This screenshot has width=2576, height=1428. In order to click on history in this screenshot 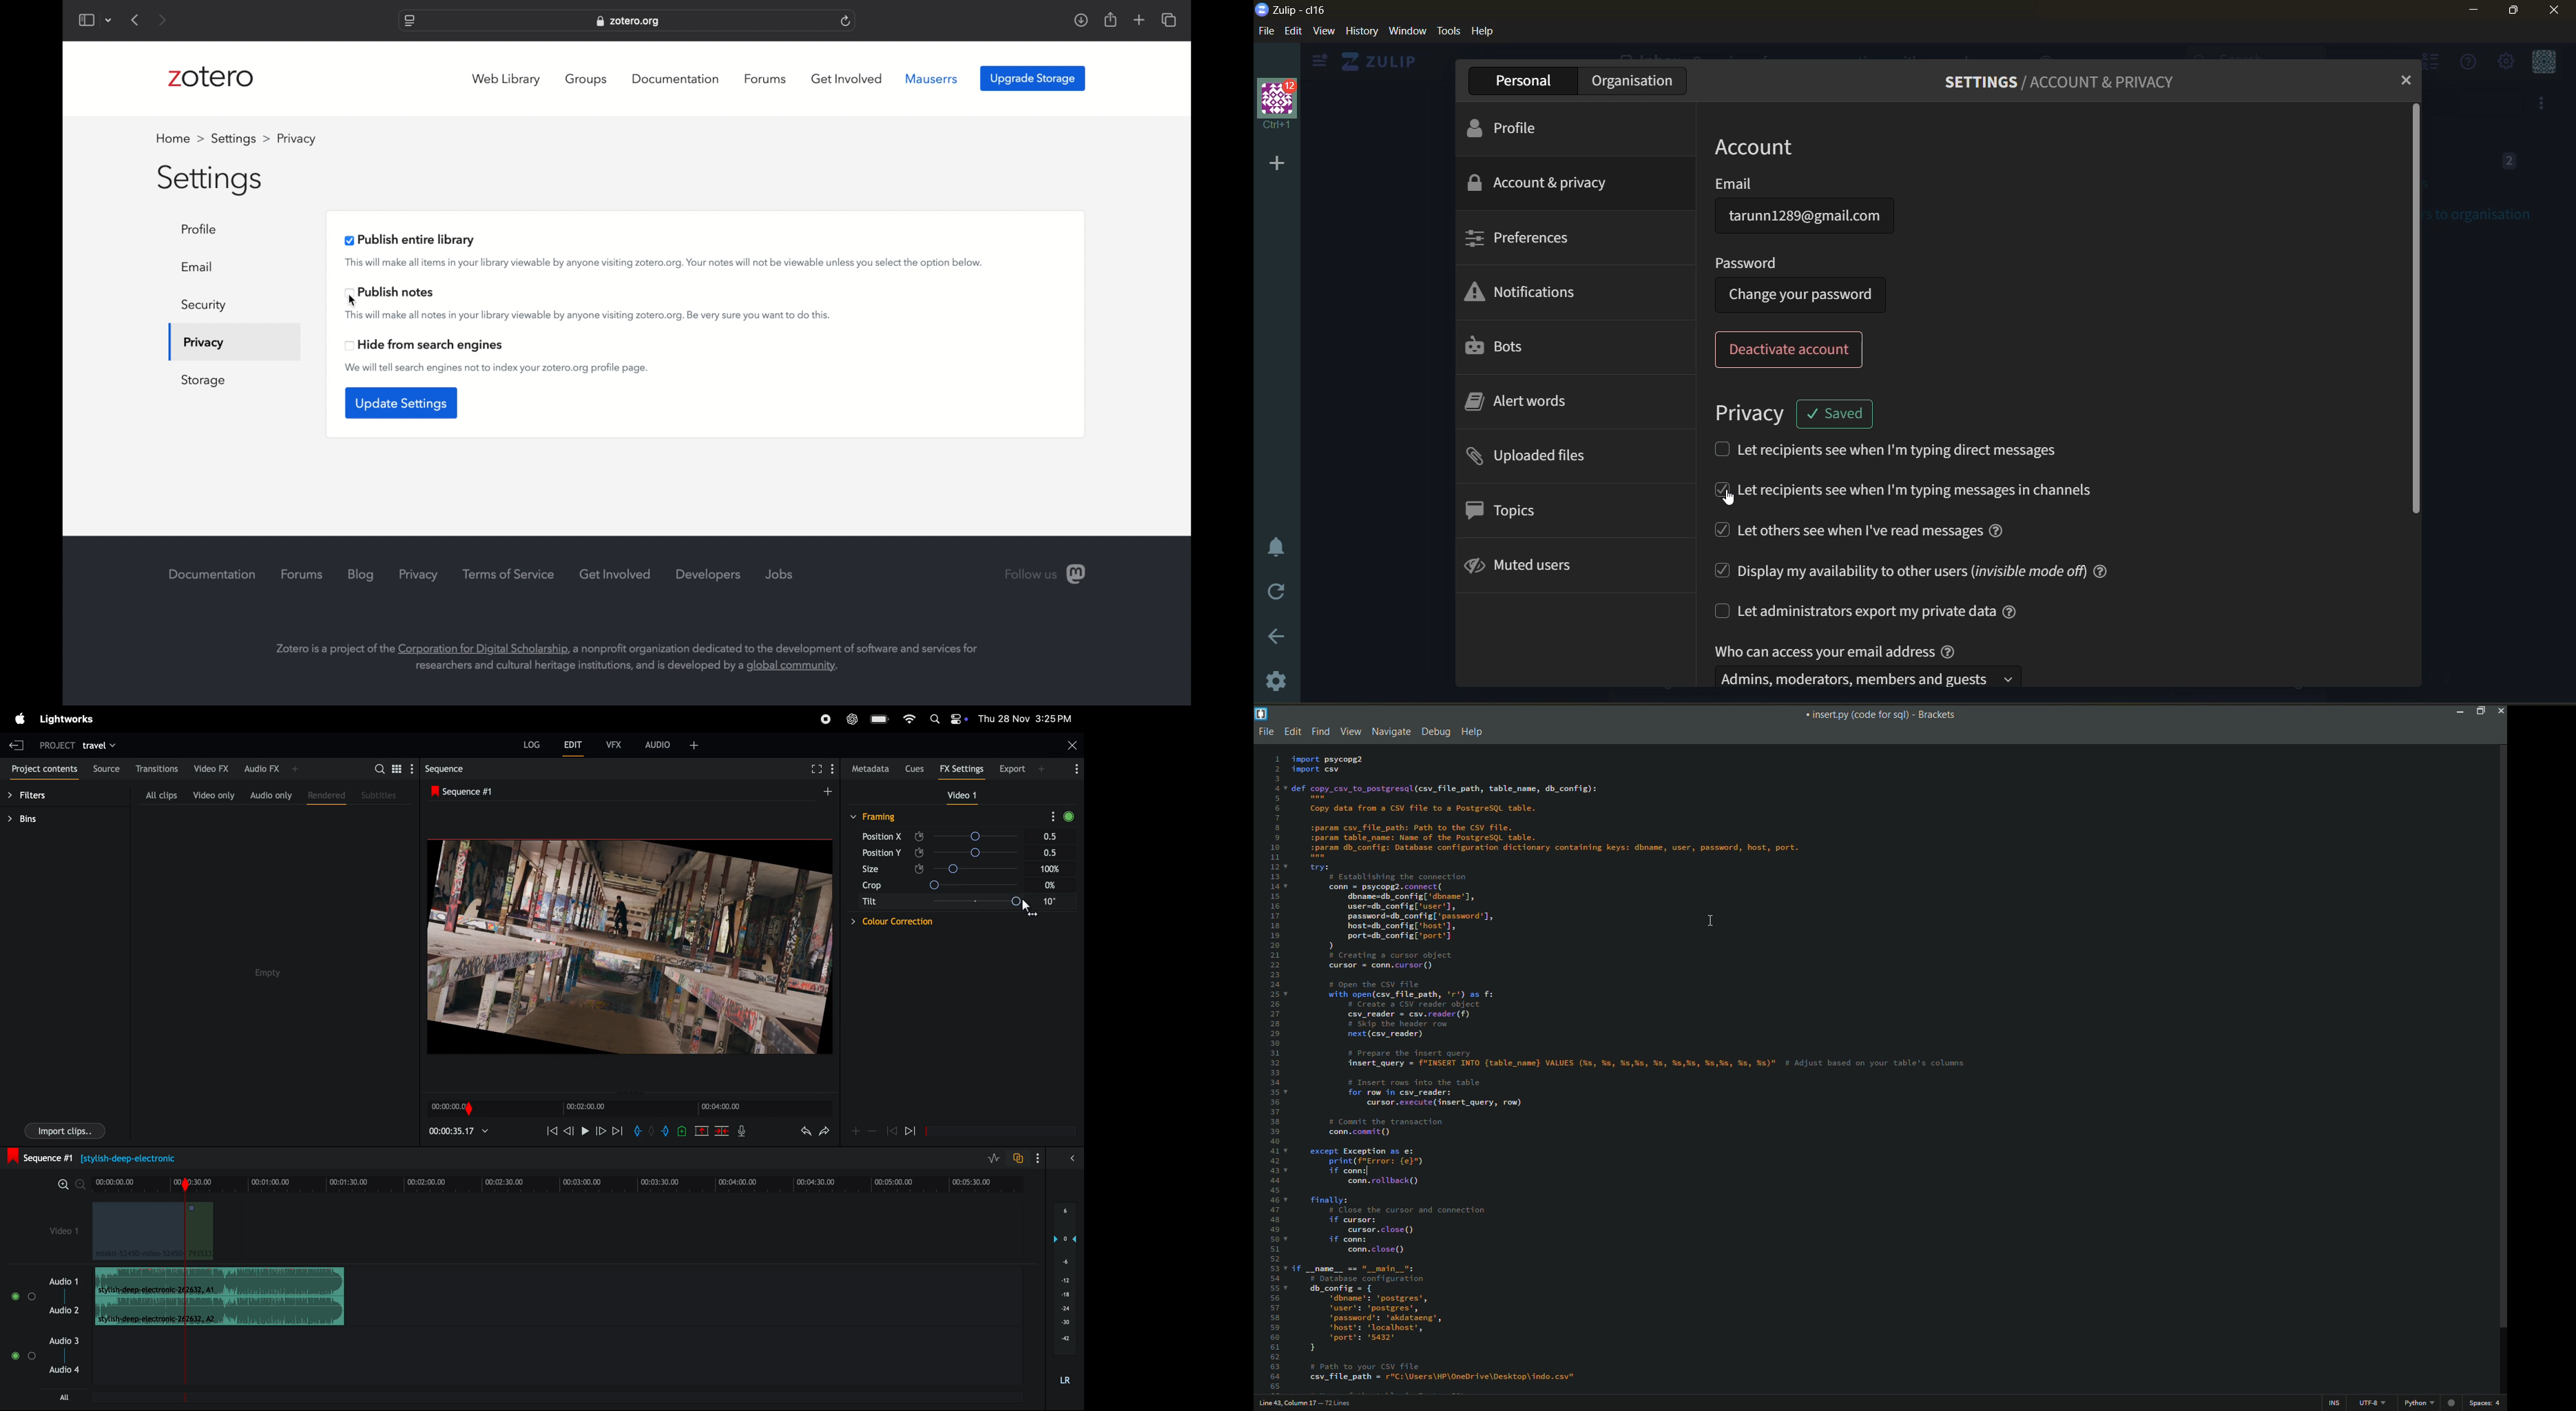, I will do `click(1362, 33)`.